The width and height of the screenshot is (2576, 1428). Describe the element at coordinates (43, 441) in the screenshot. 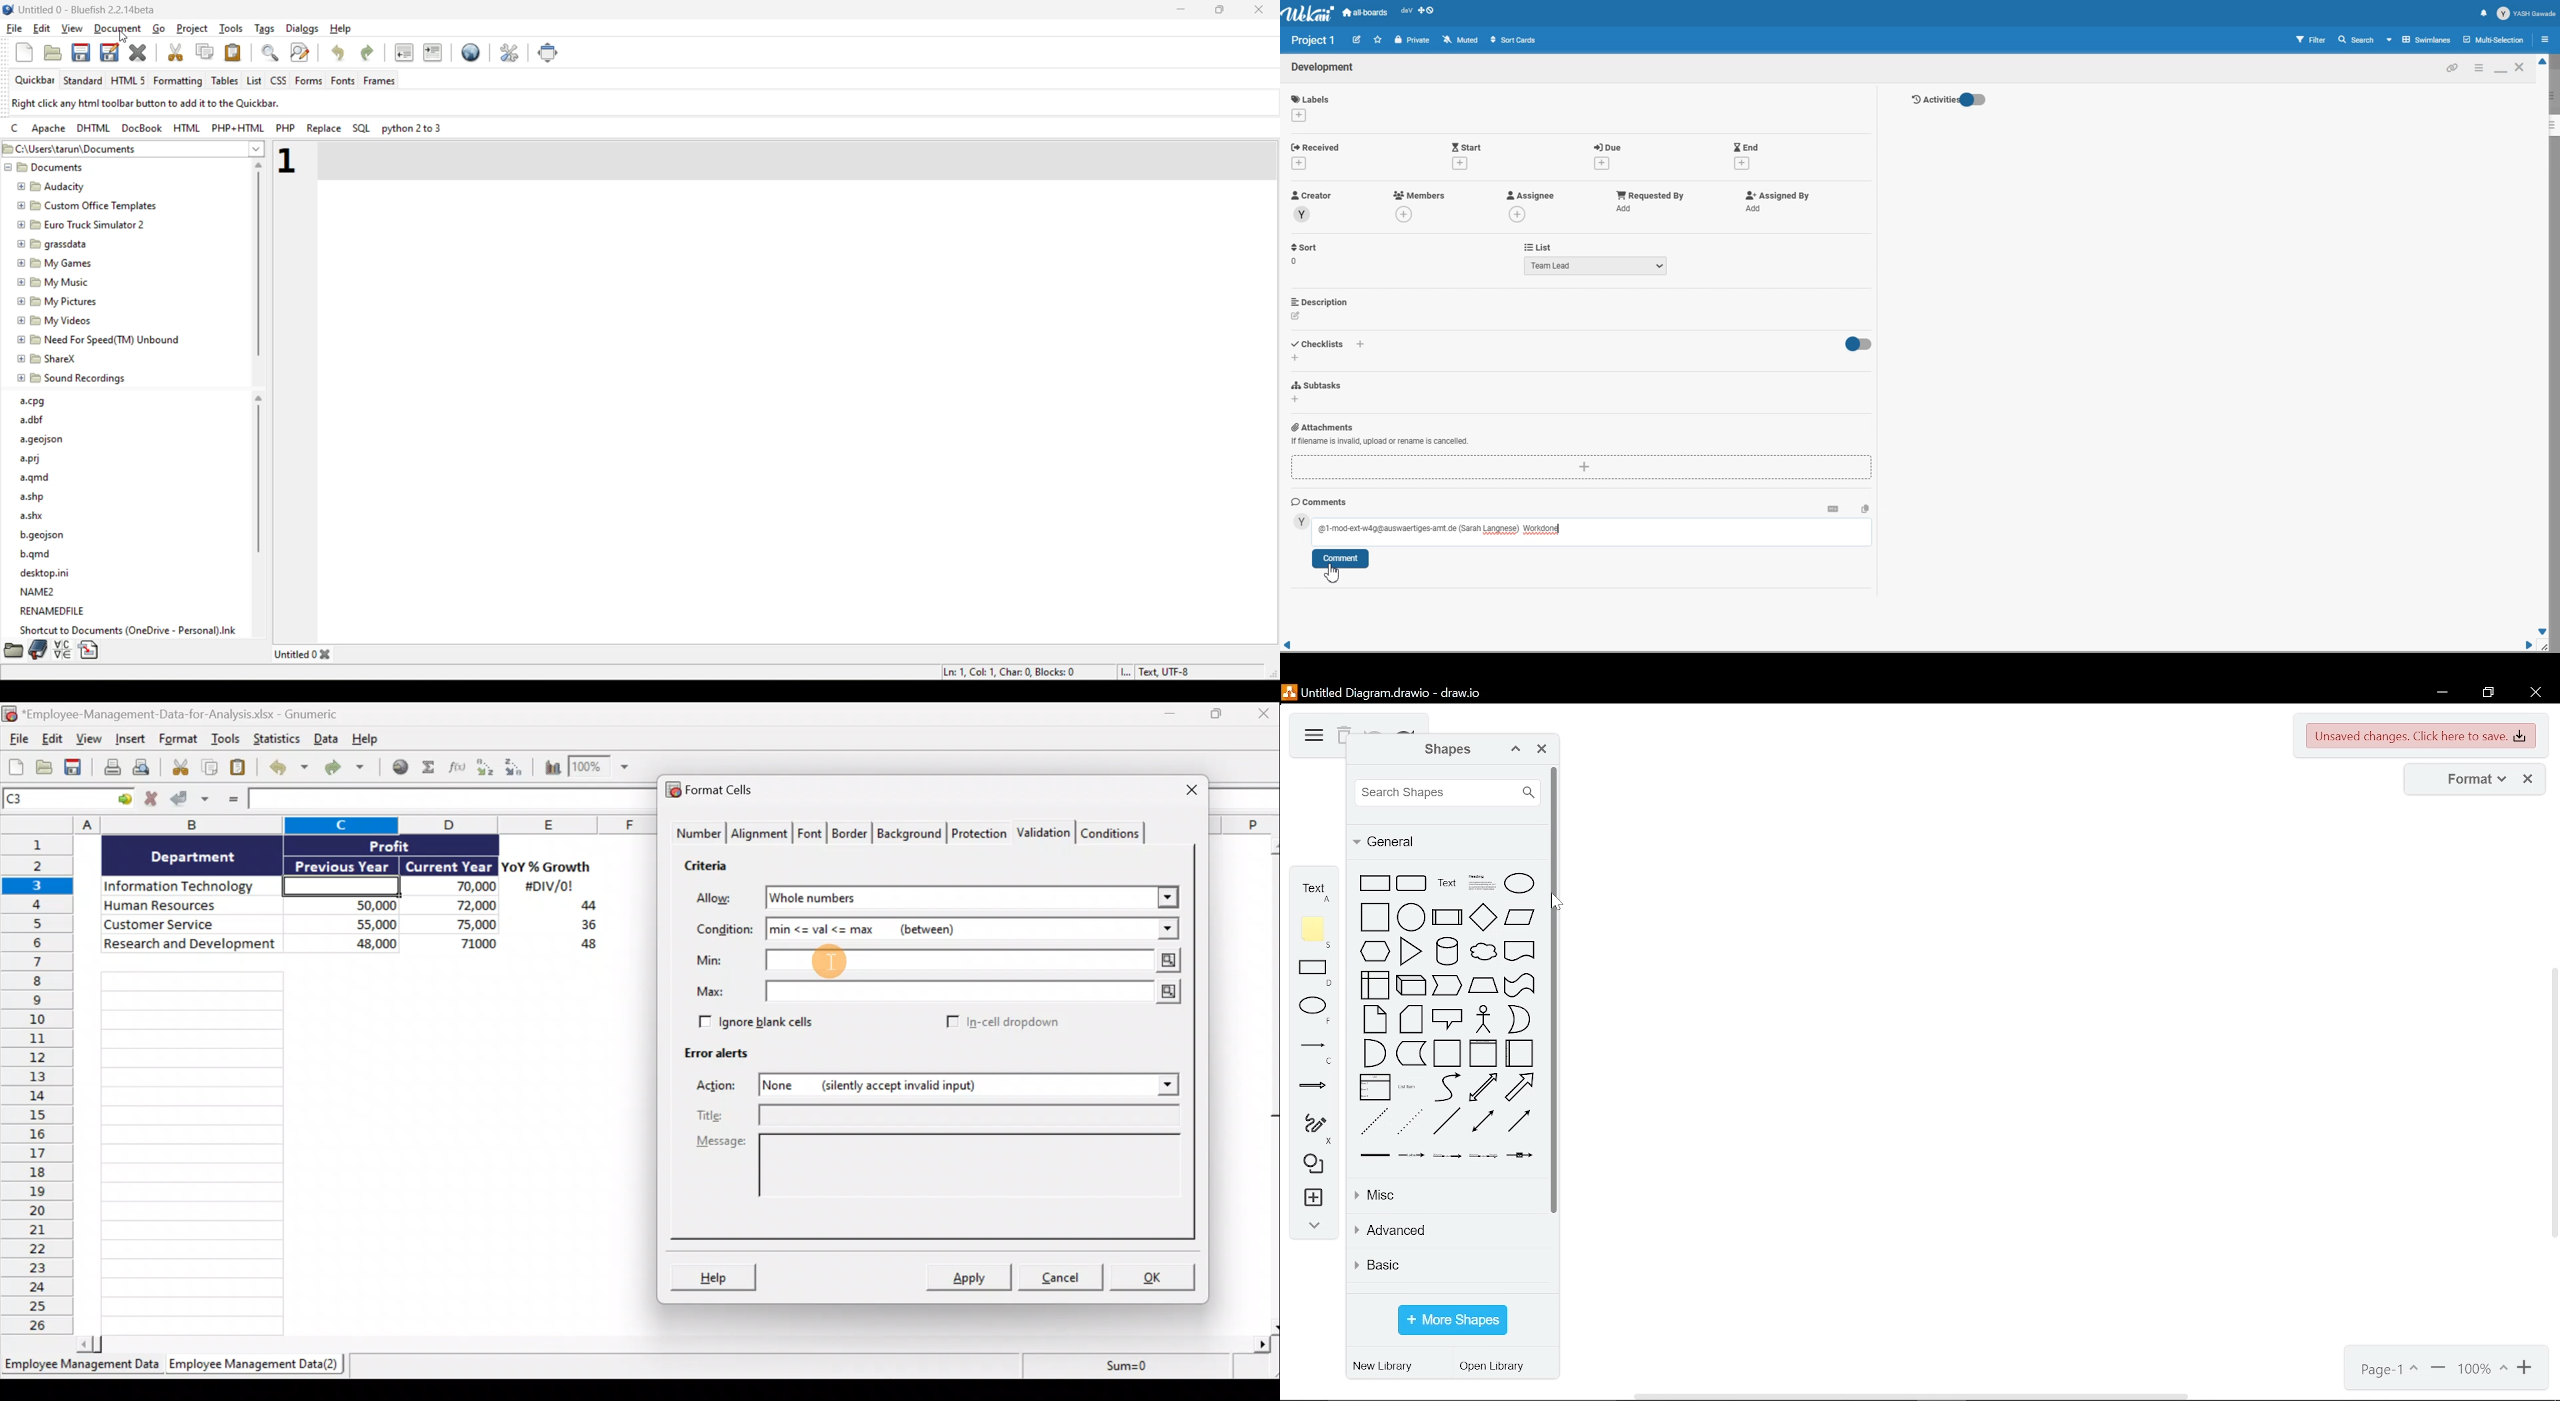

I see `a.geojson` at that location.